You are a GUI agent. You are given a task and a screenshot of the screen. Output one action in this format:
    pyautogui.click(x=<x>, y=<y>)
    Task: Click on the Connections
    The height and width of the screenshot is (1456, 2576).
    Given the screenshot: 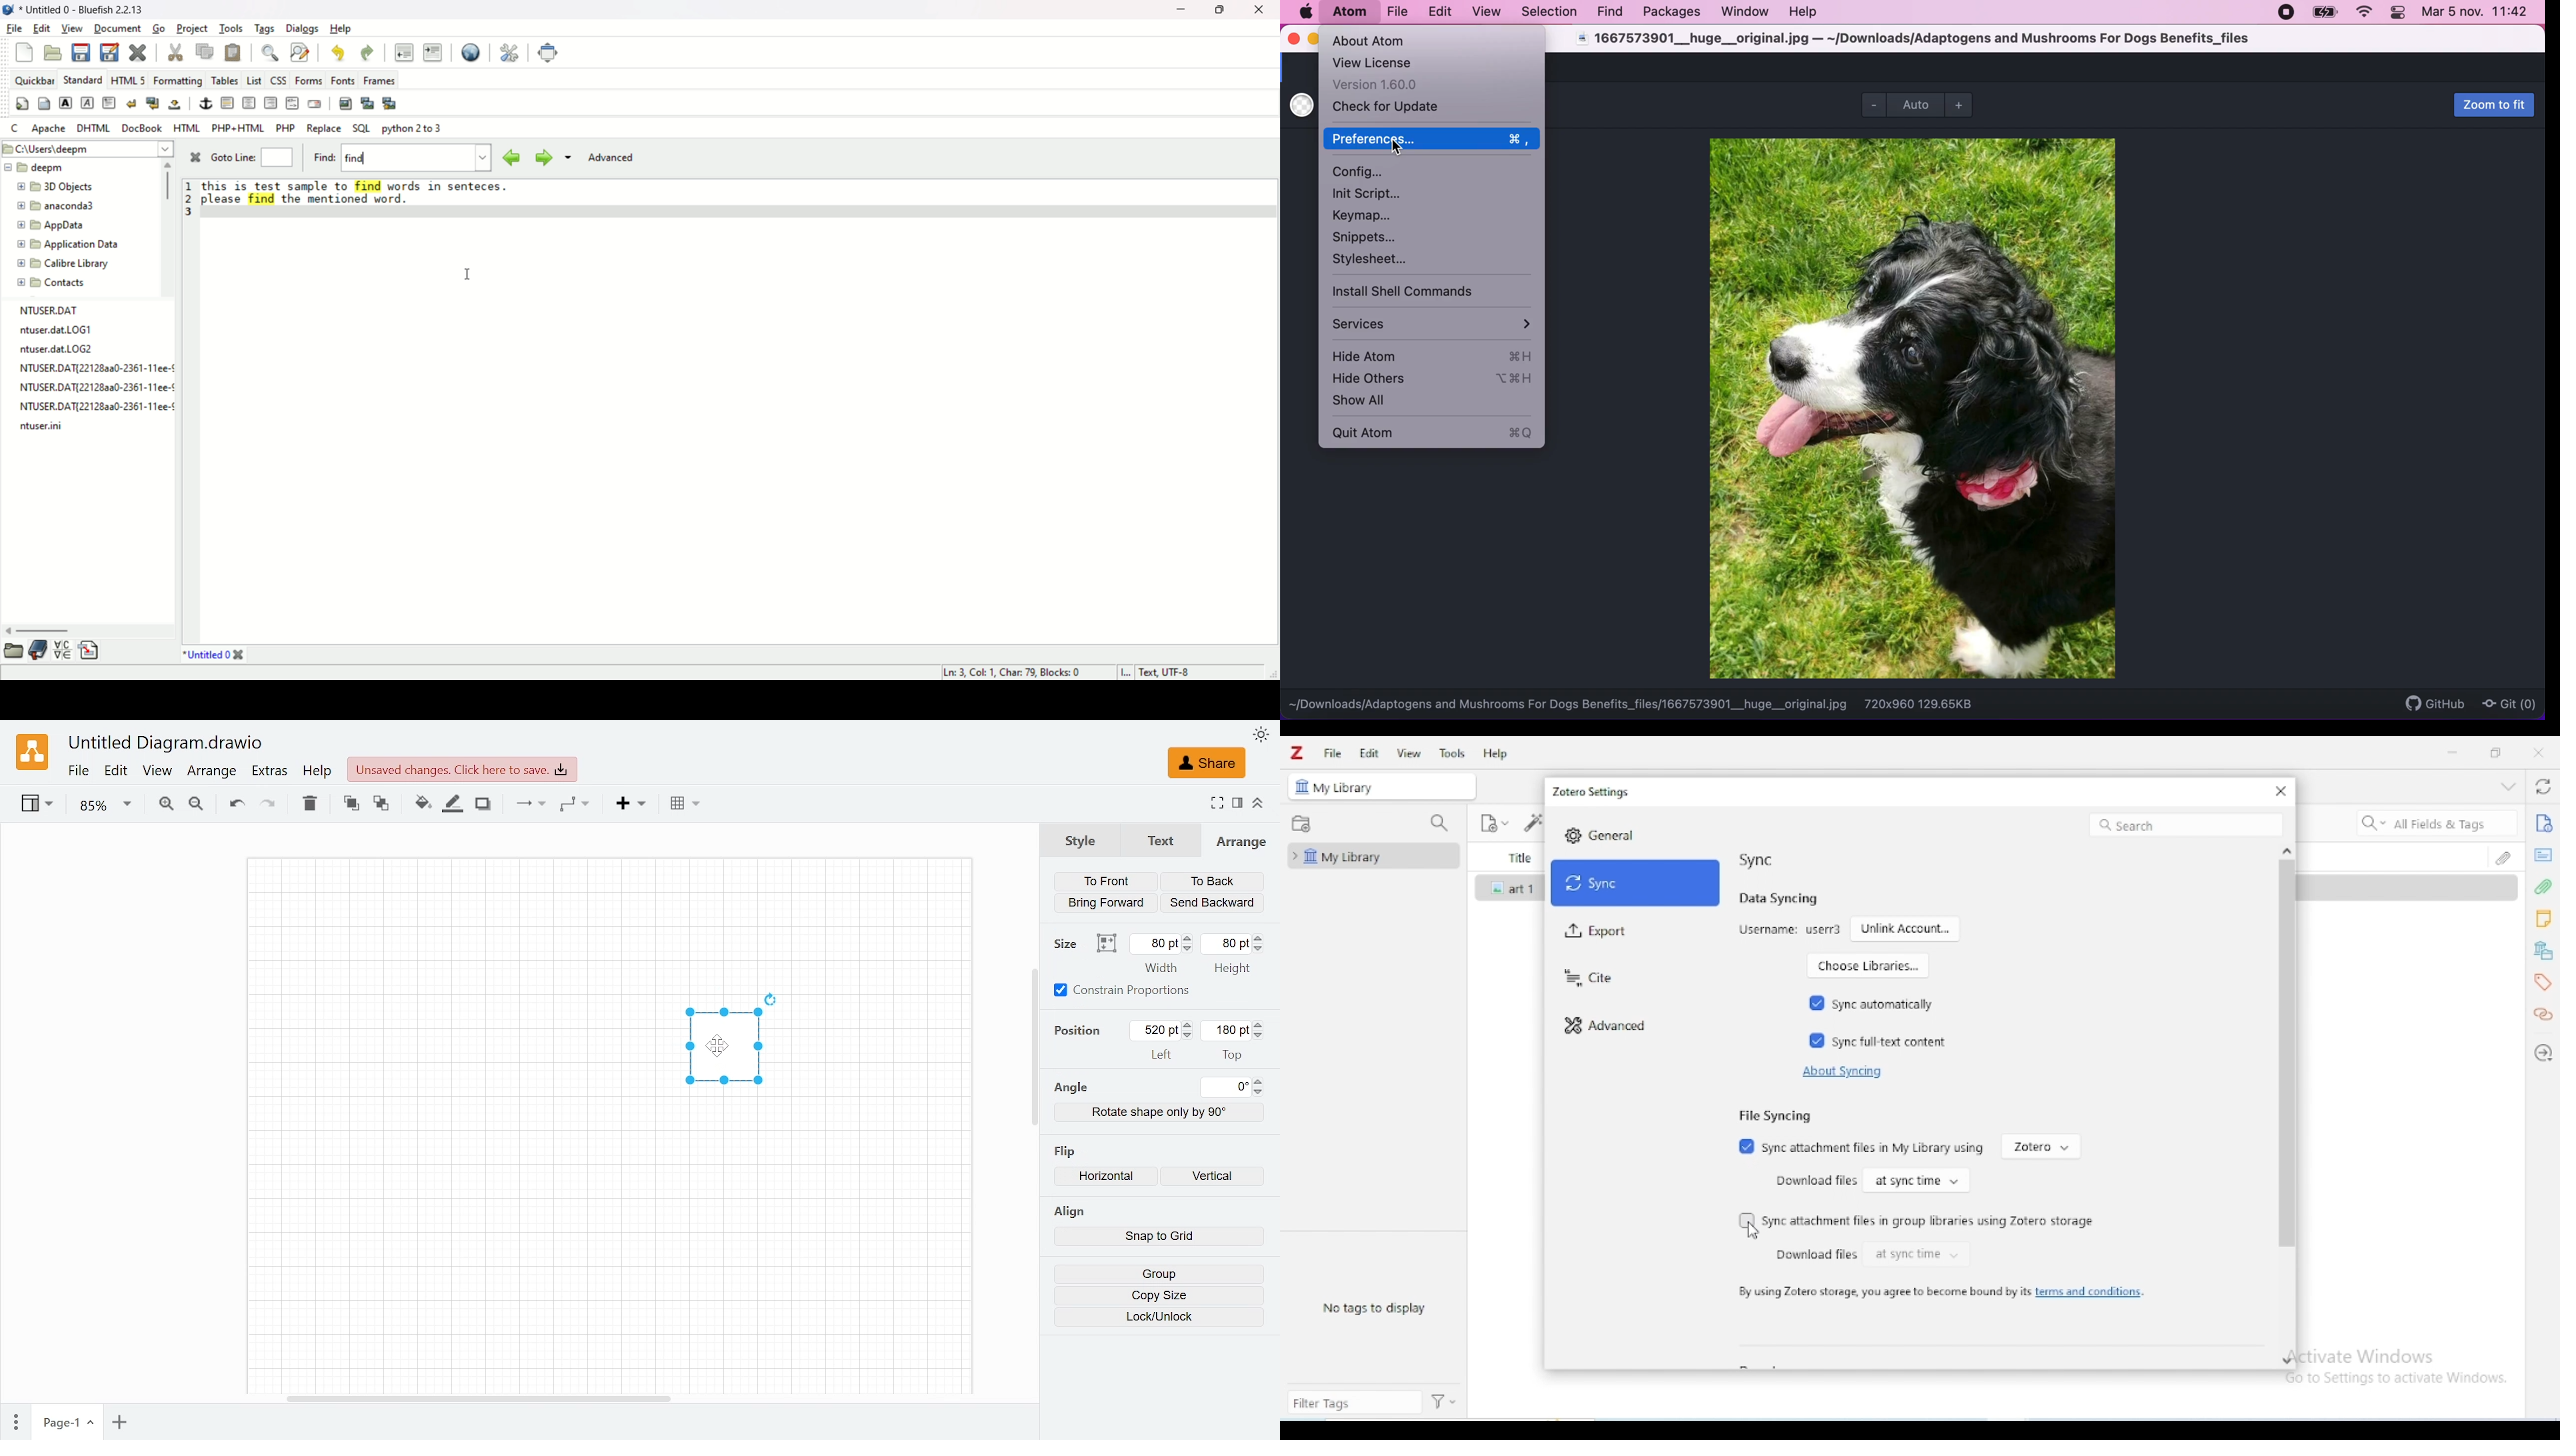 What is the action you would take?
    pyautogui.click(x=528, y=804)
    